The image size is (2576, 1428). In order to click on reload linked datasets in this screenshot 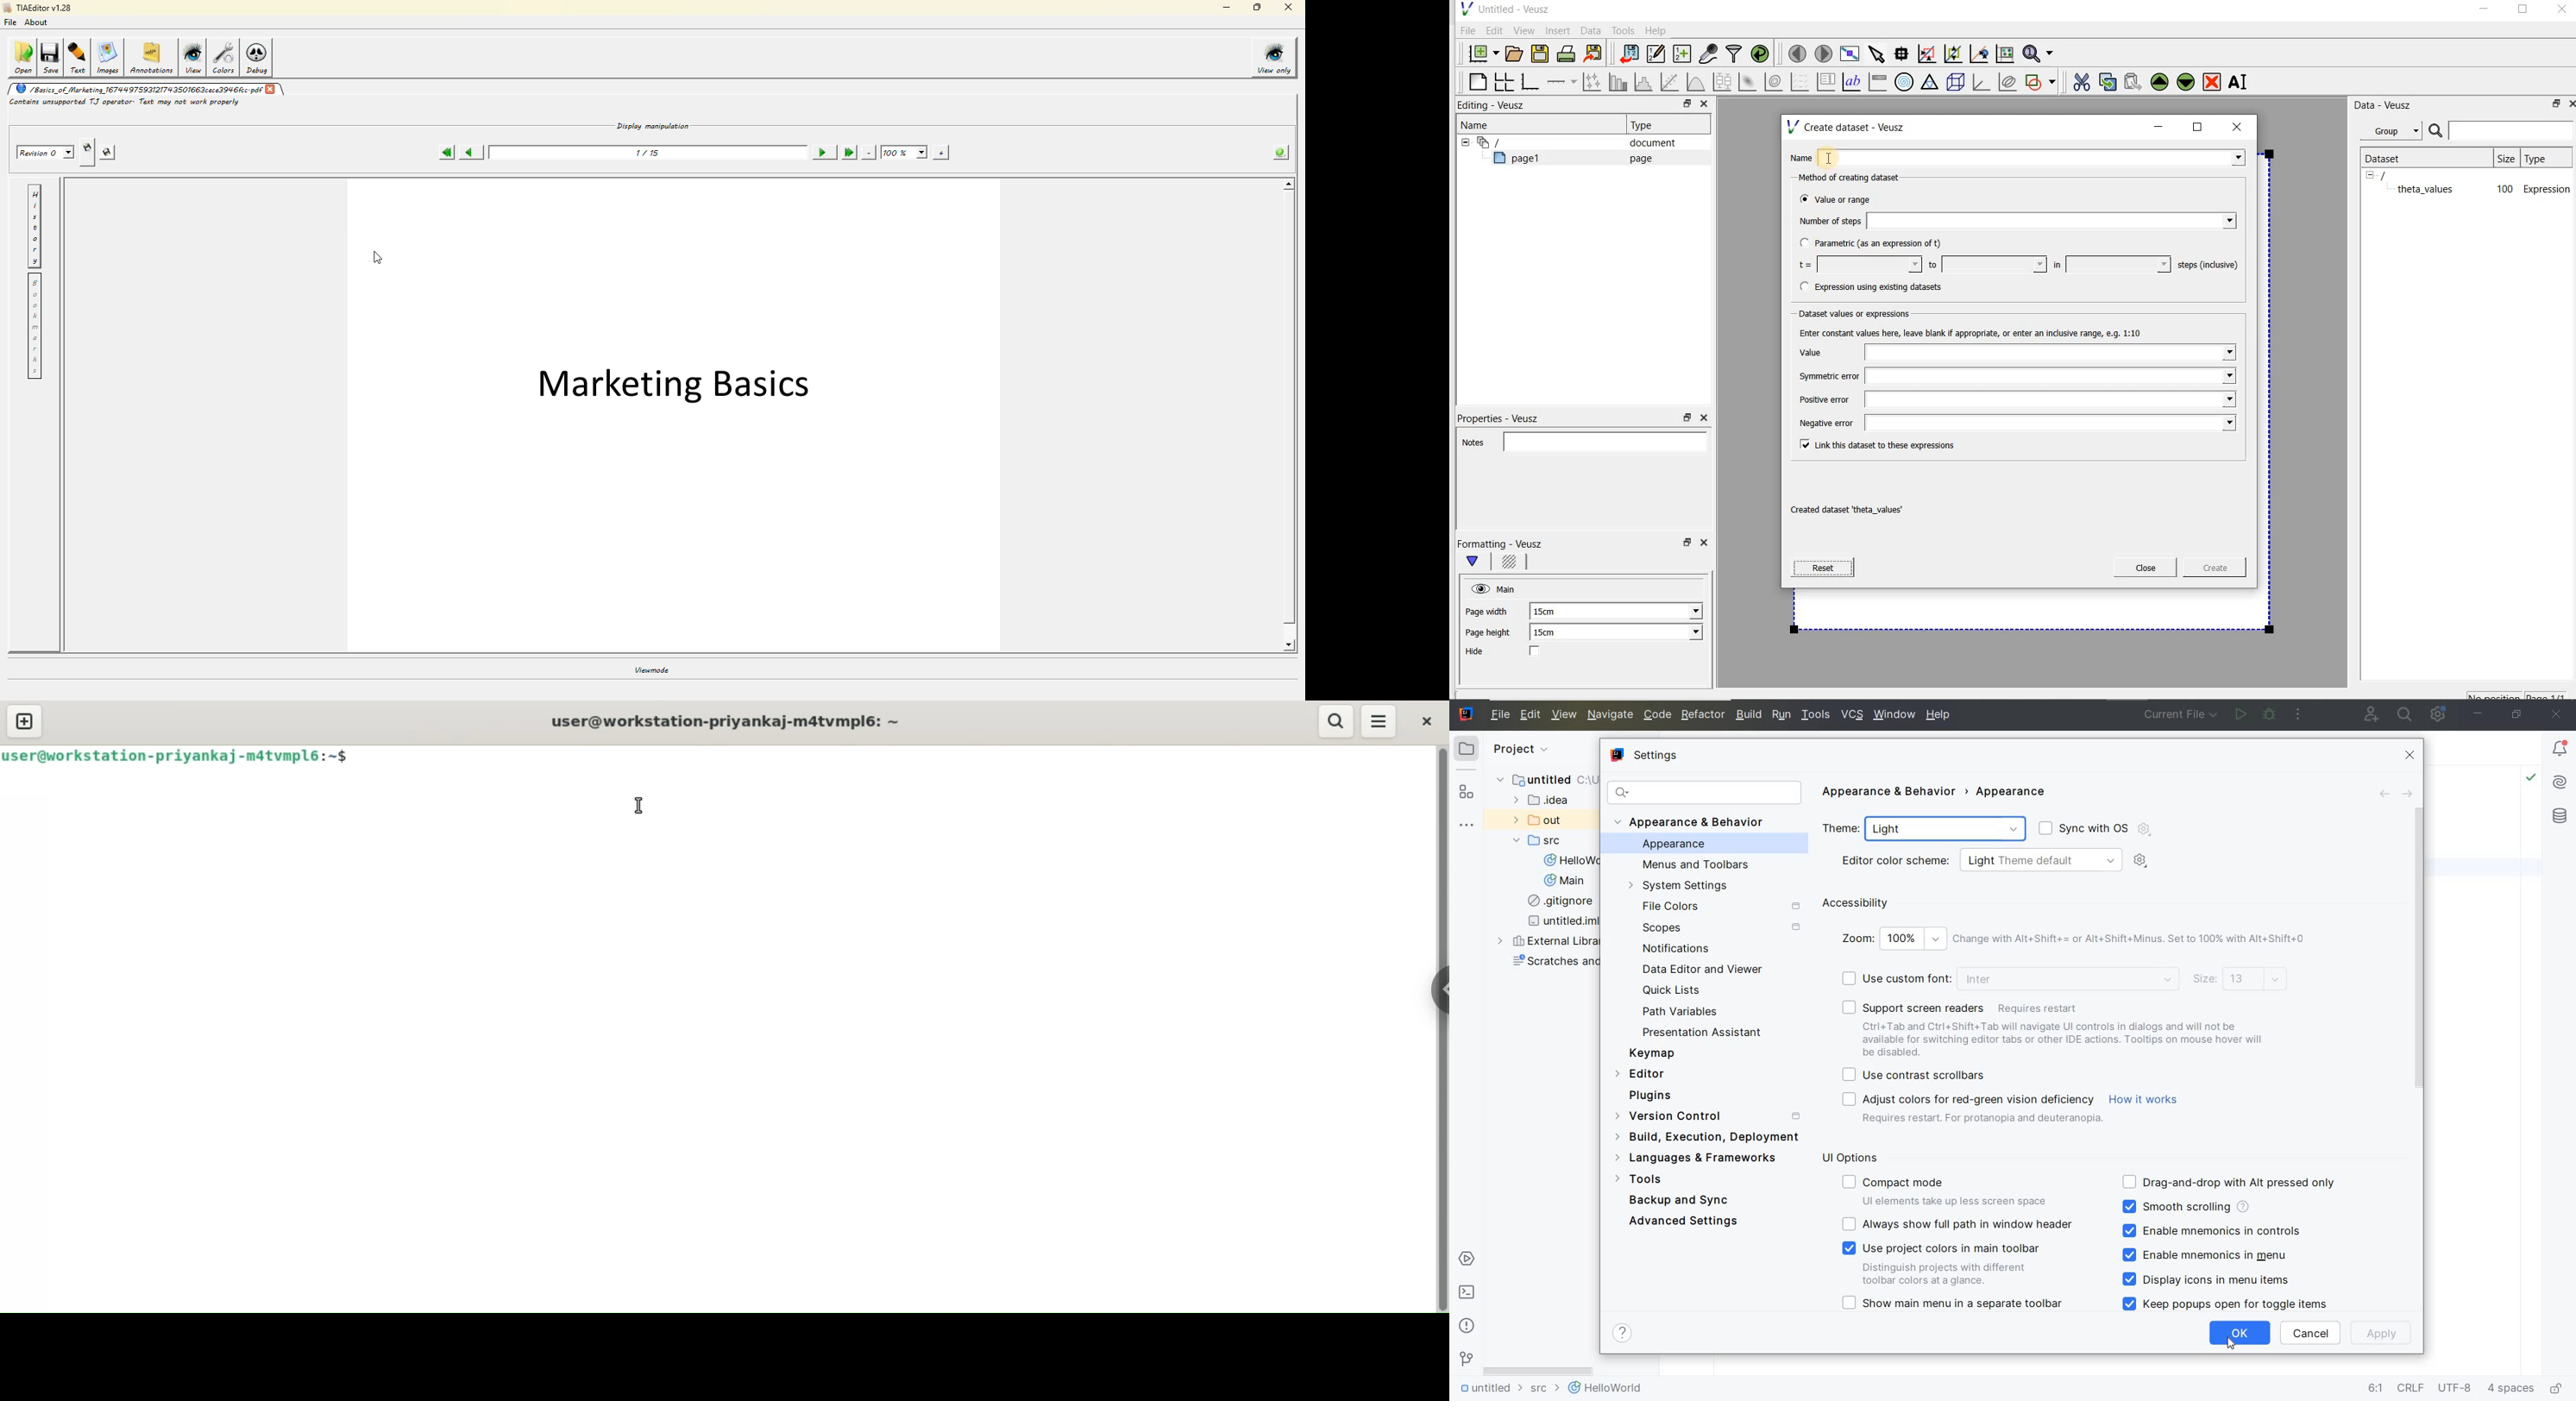, I will do `click(1763, 54)`.